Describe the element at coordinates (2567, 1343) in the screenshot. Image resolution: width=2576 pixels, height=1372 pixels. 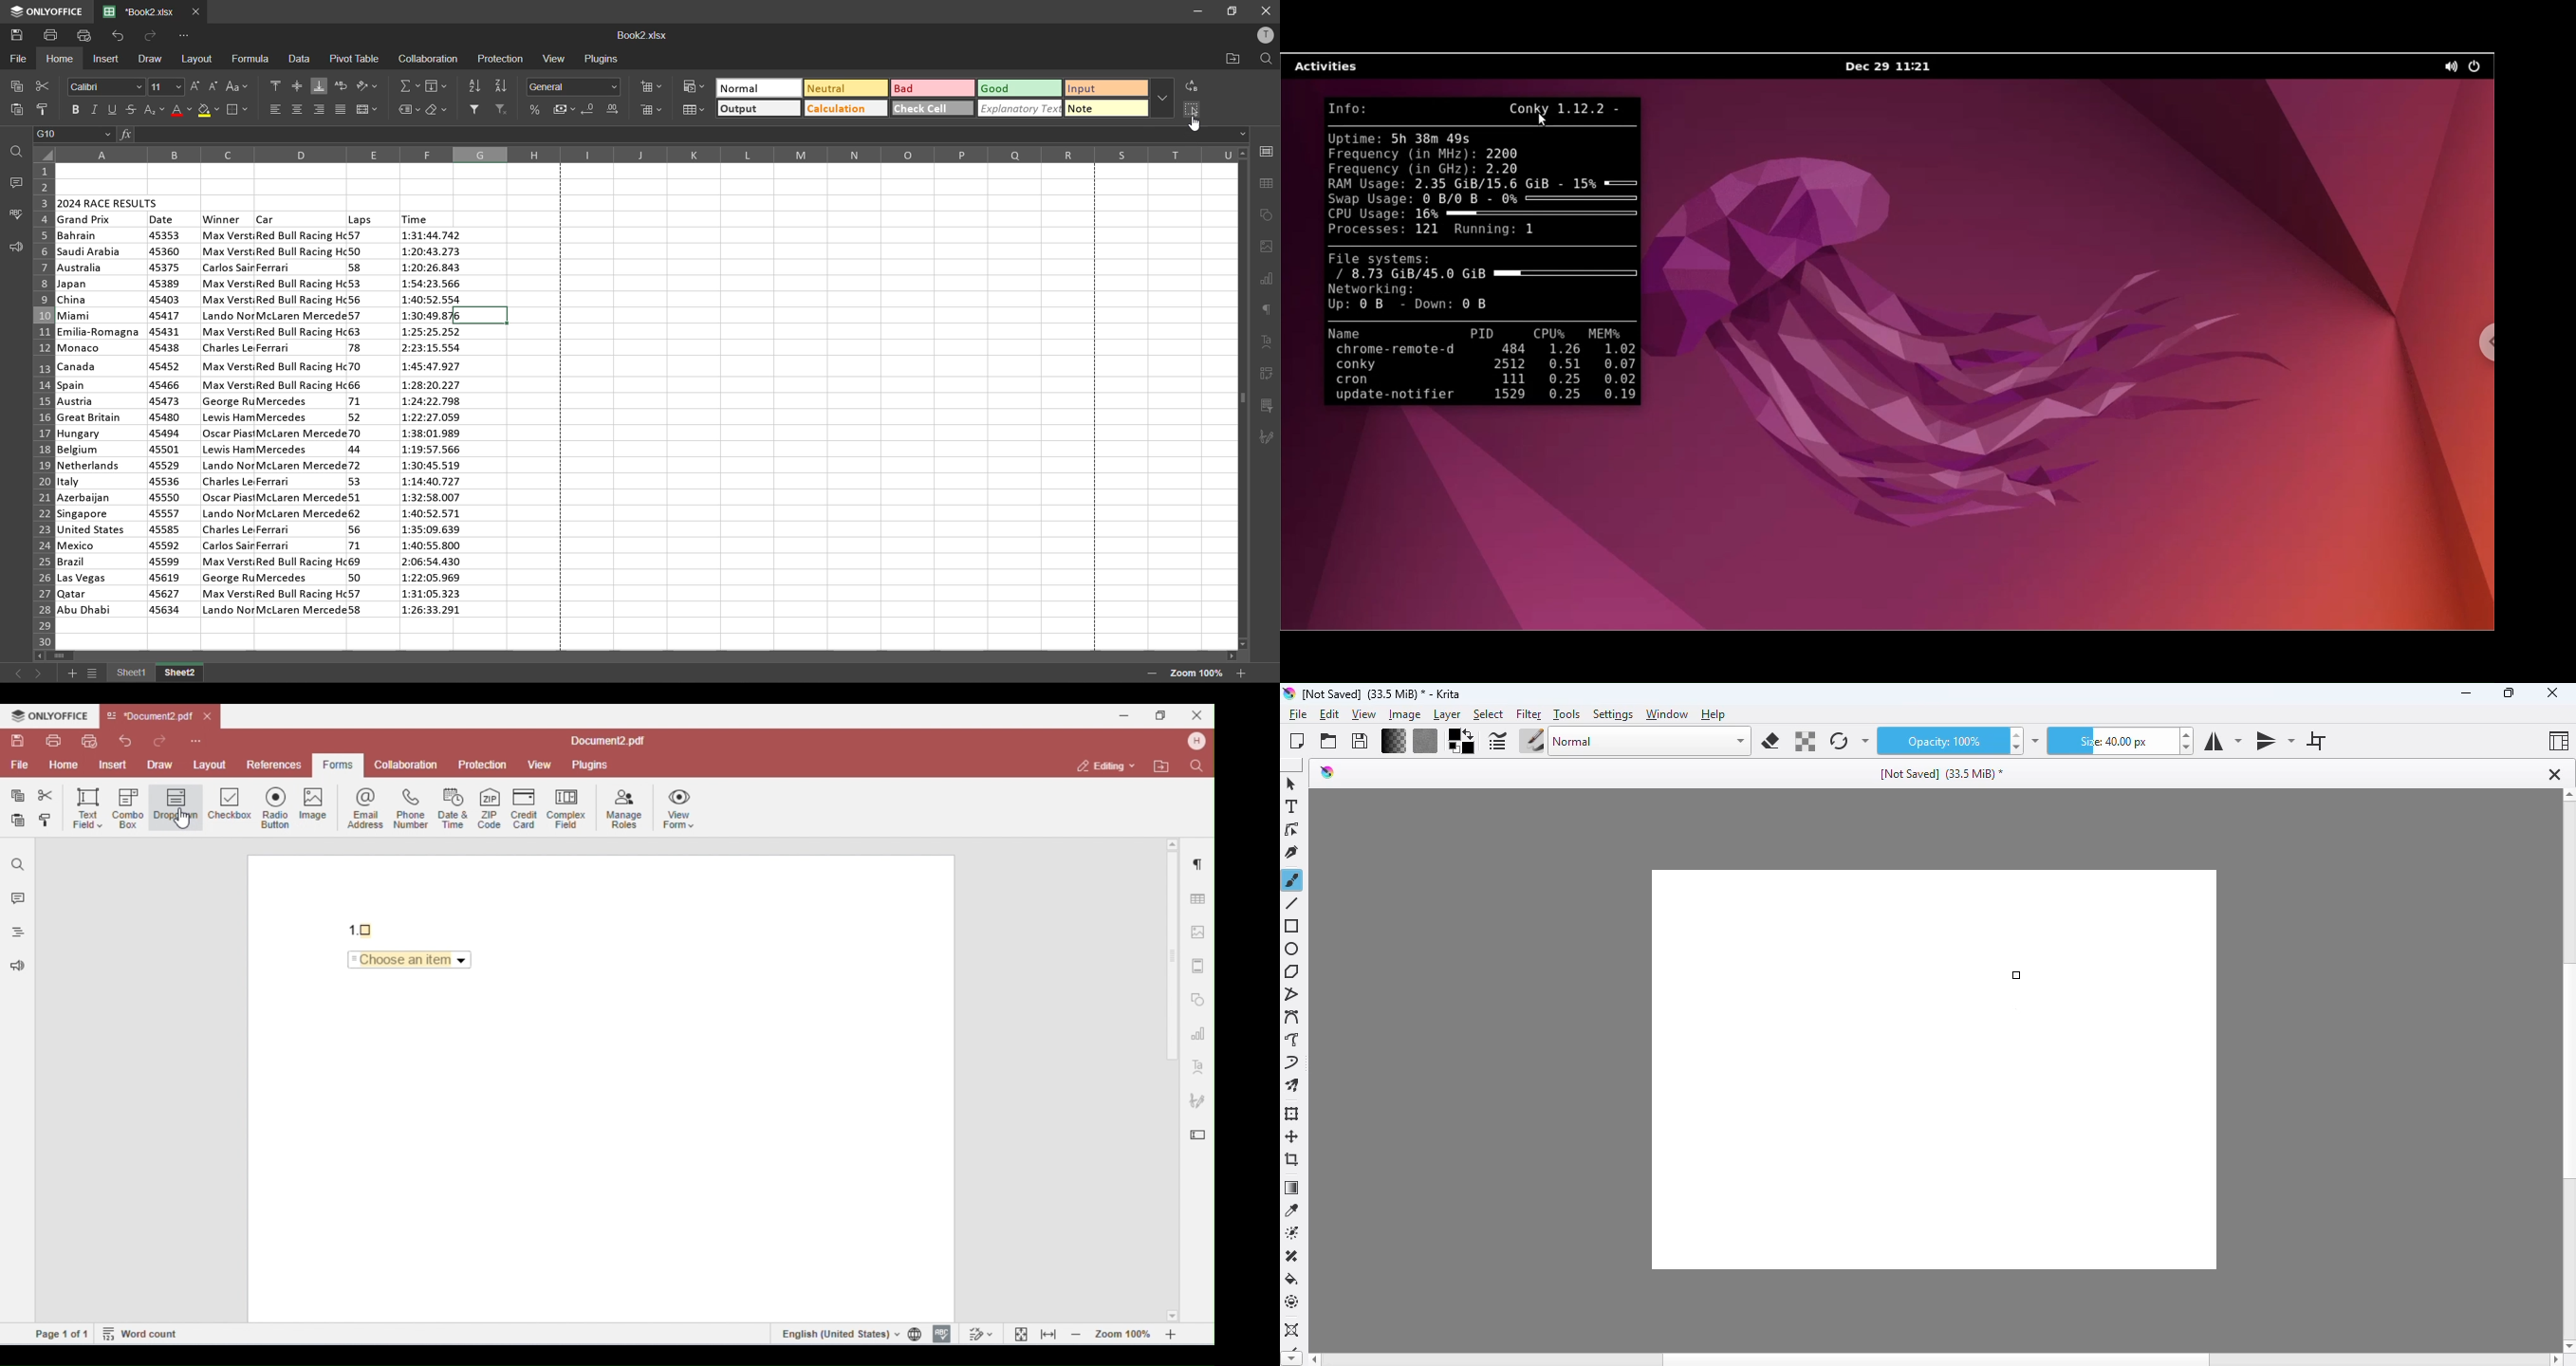
I see `Scroll Down` at that location.